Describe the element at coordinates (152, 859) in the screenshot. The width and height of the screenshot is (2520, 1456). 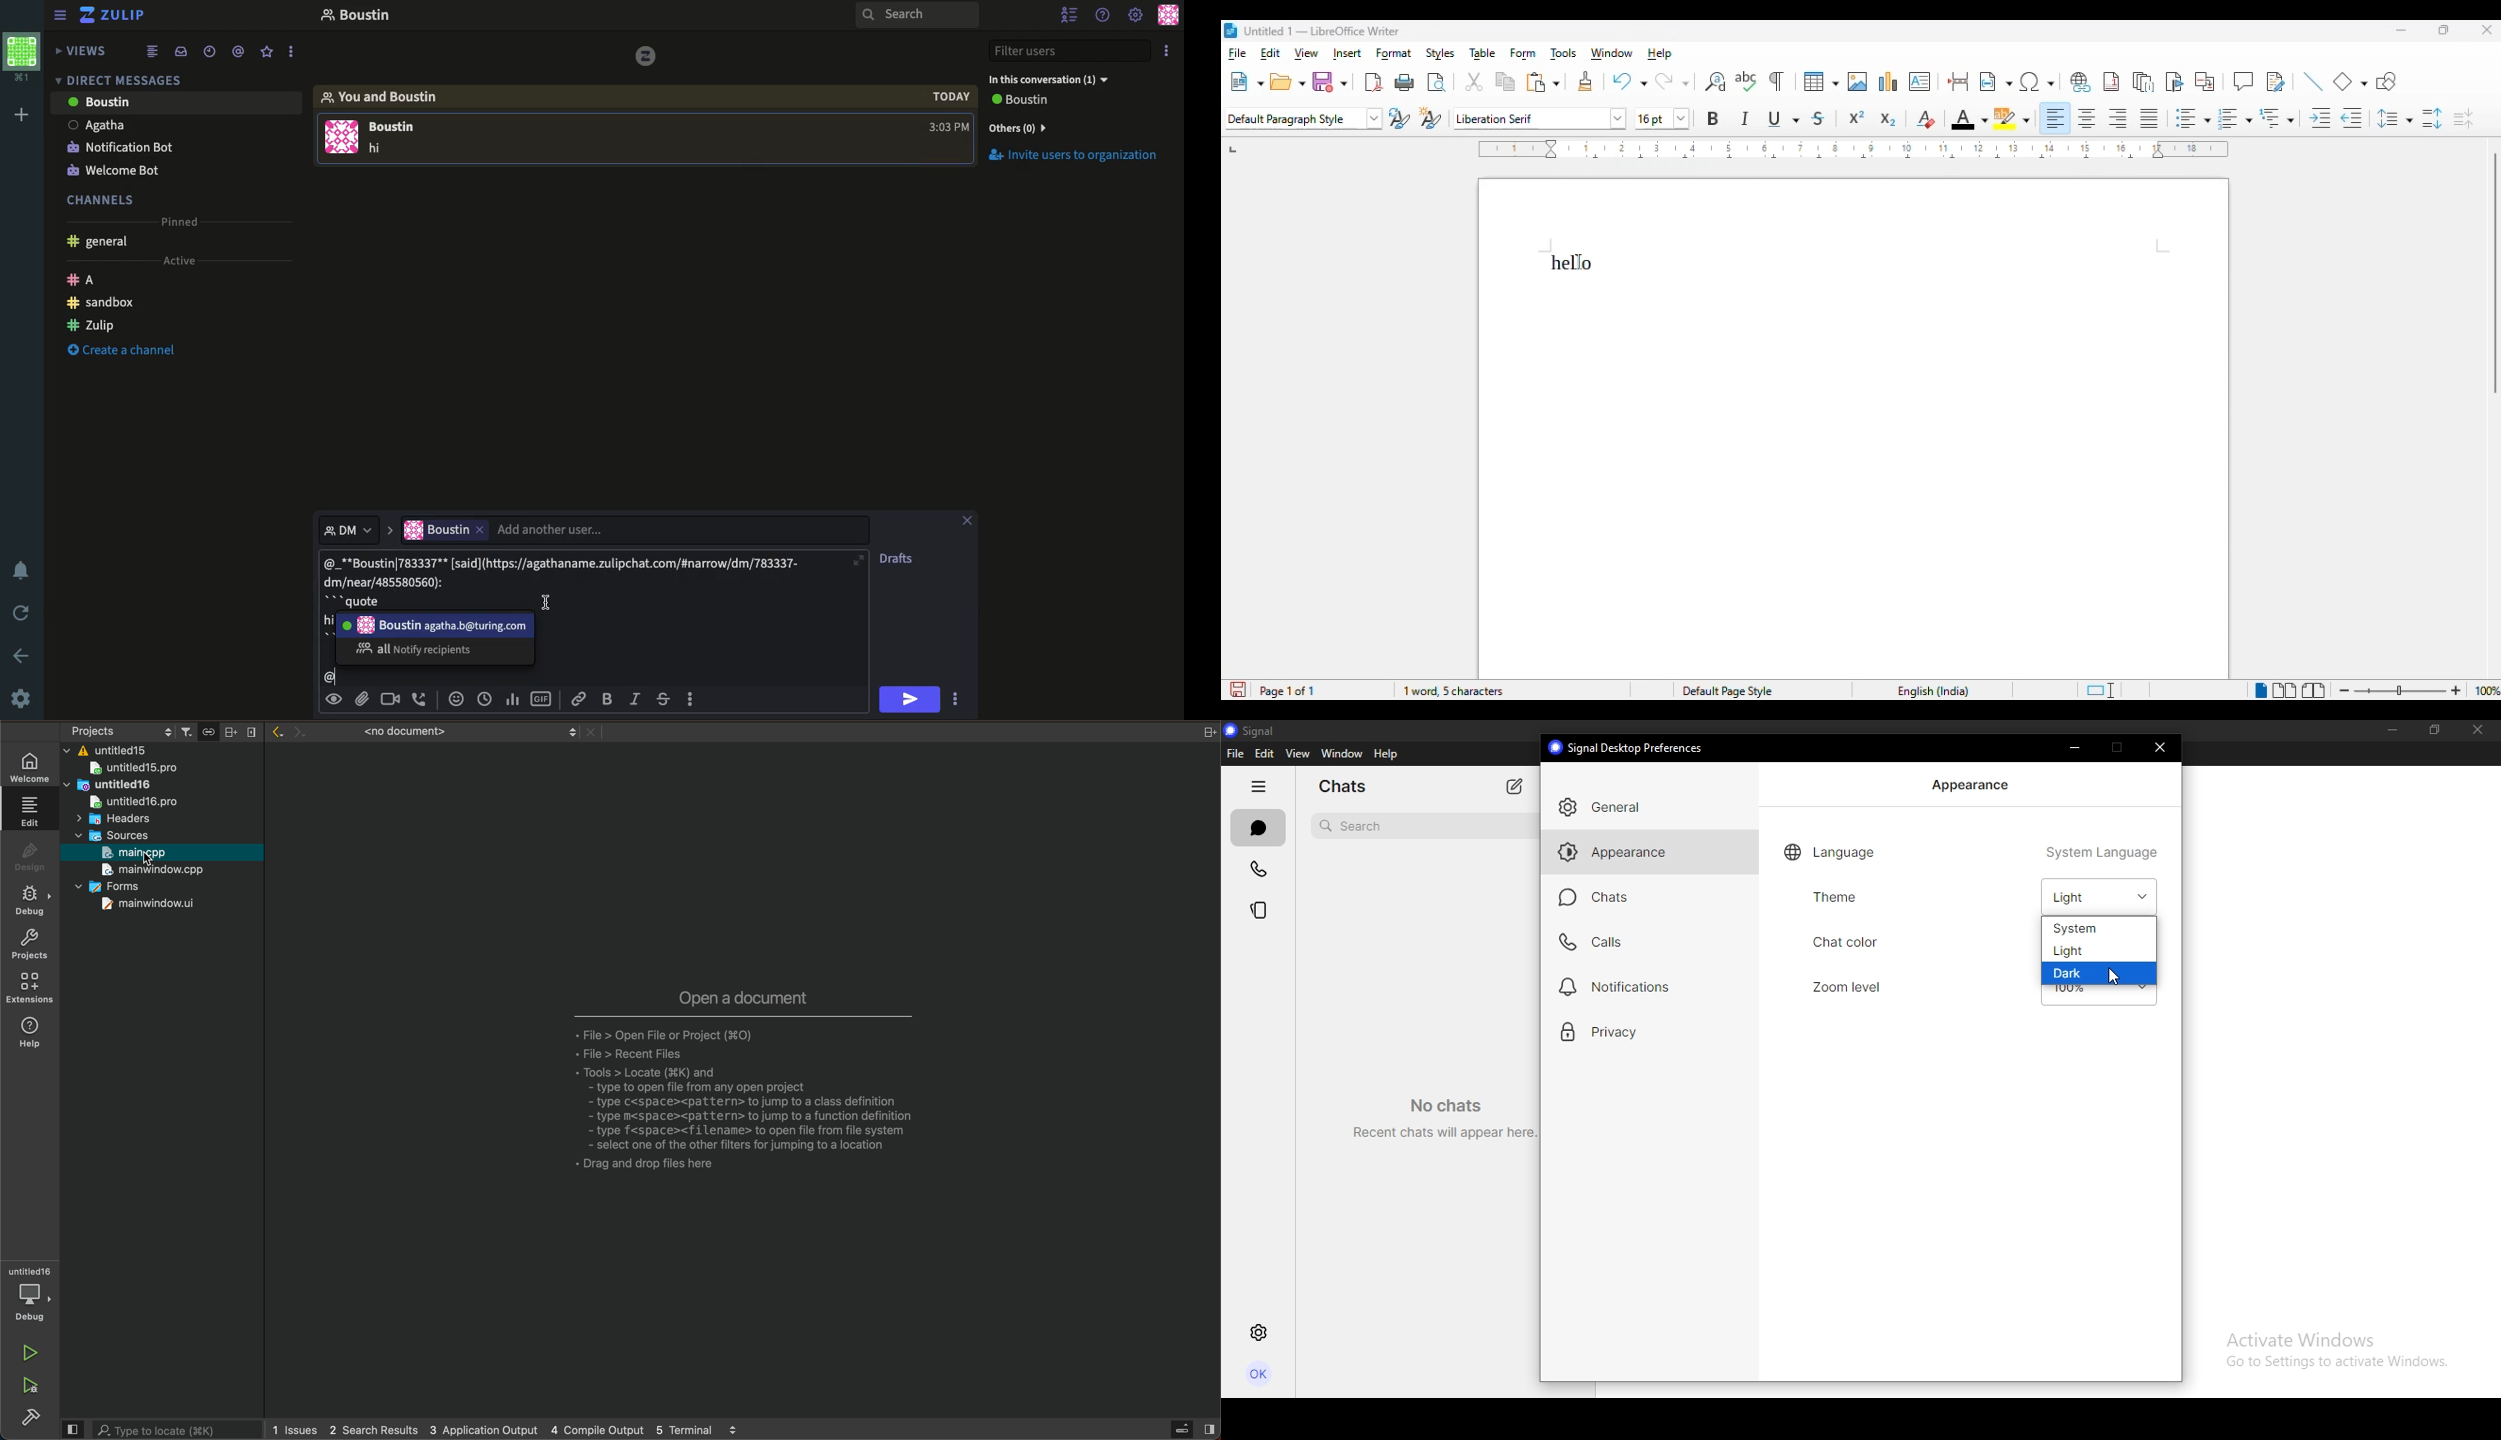
I see `cursor` at that location.